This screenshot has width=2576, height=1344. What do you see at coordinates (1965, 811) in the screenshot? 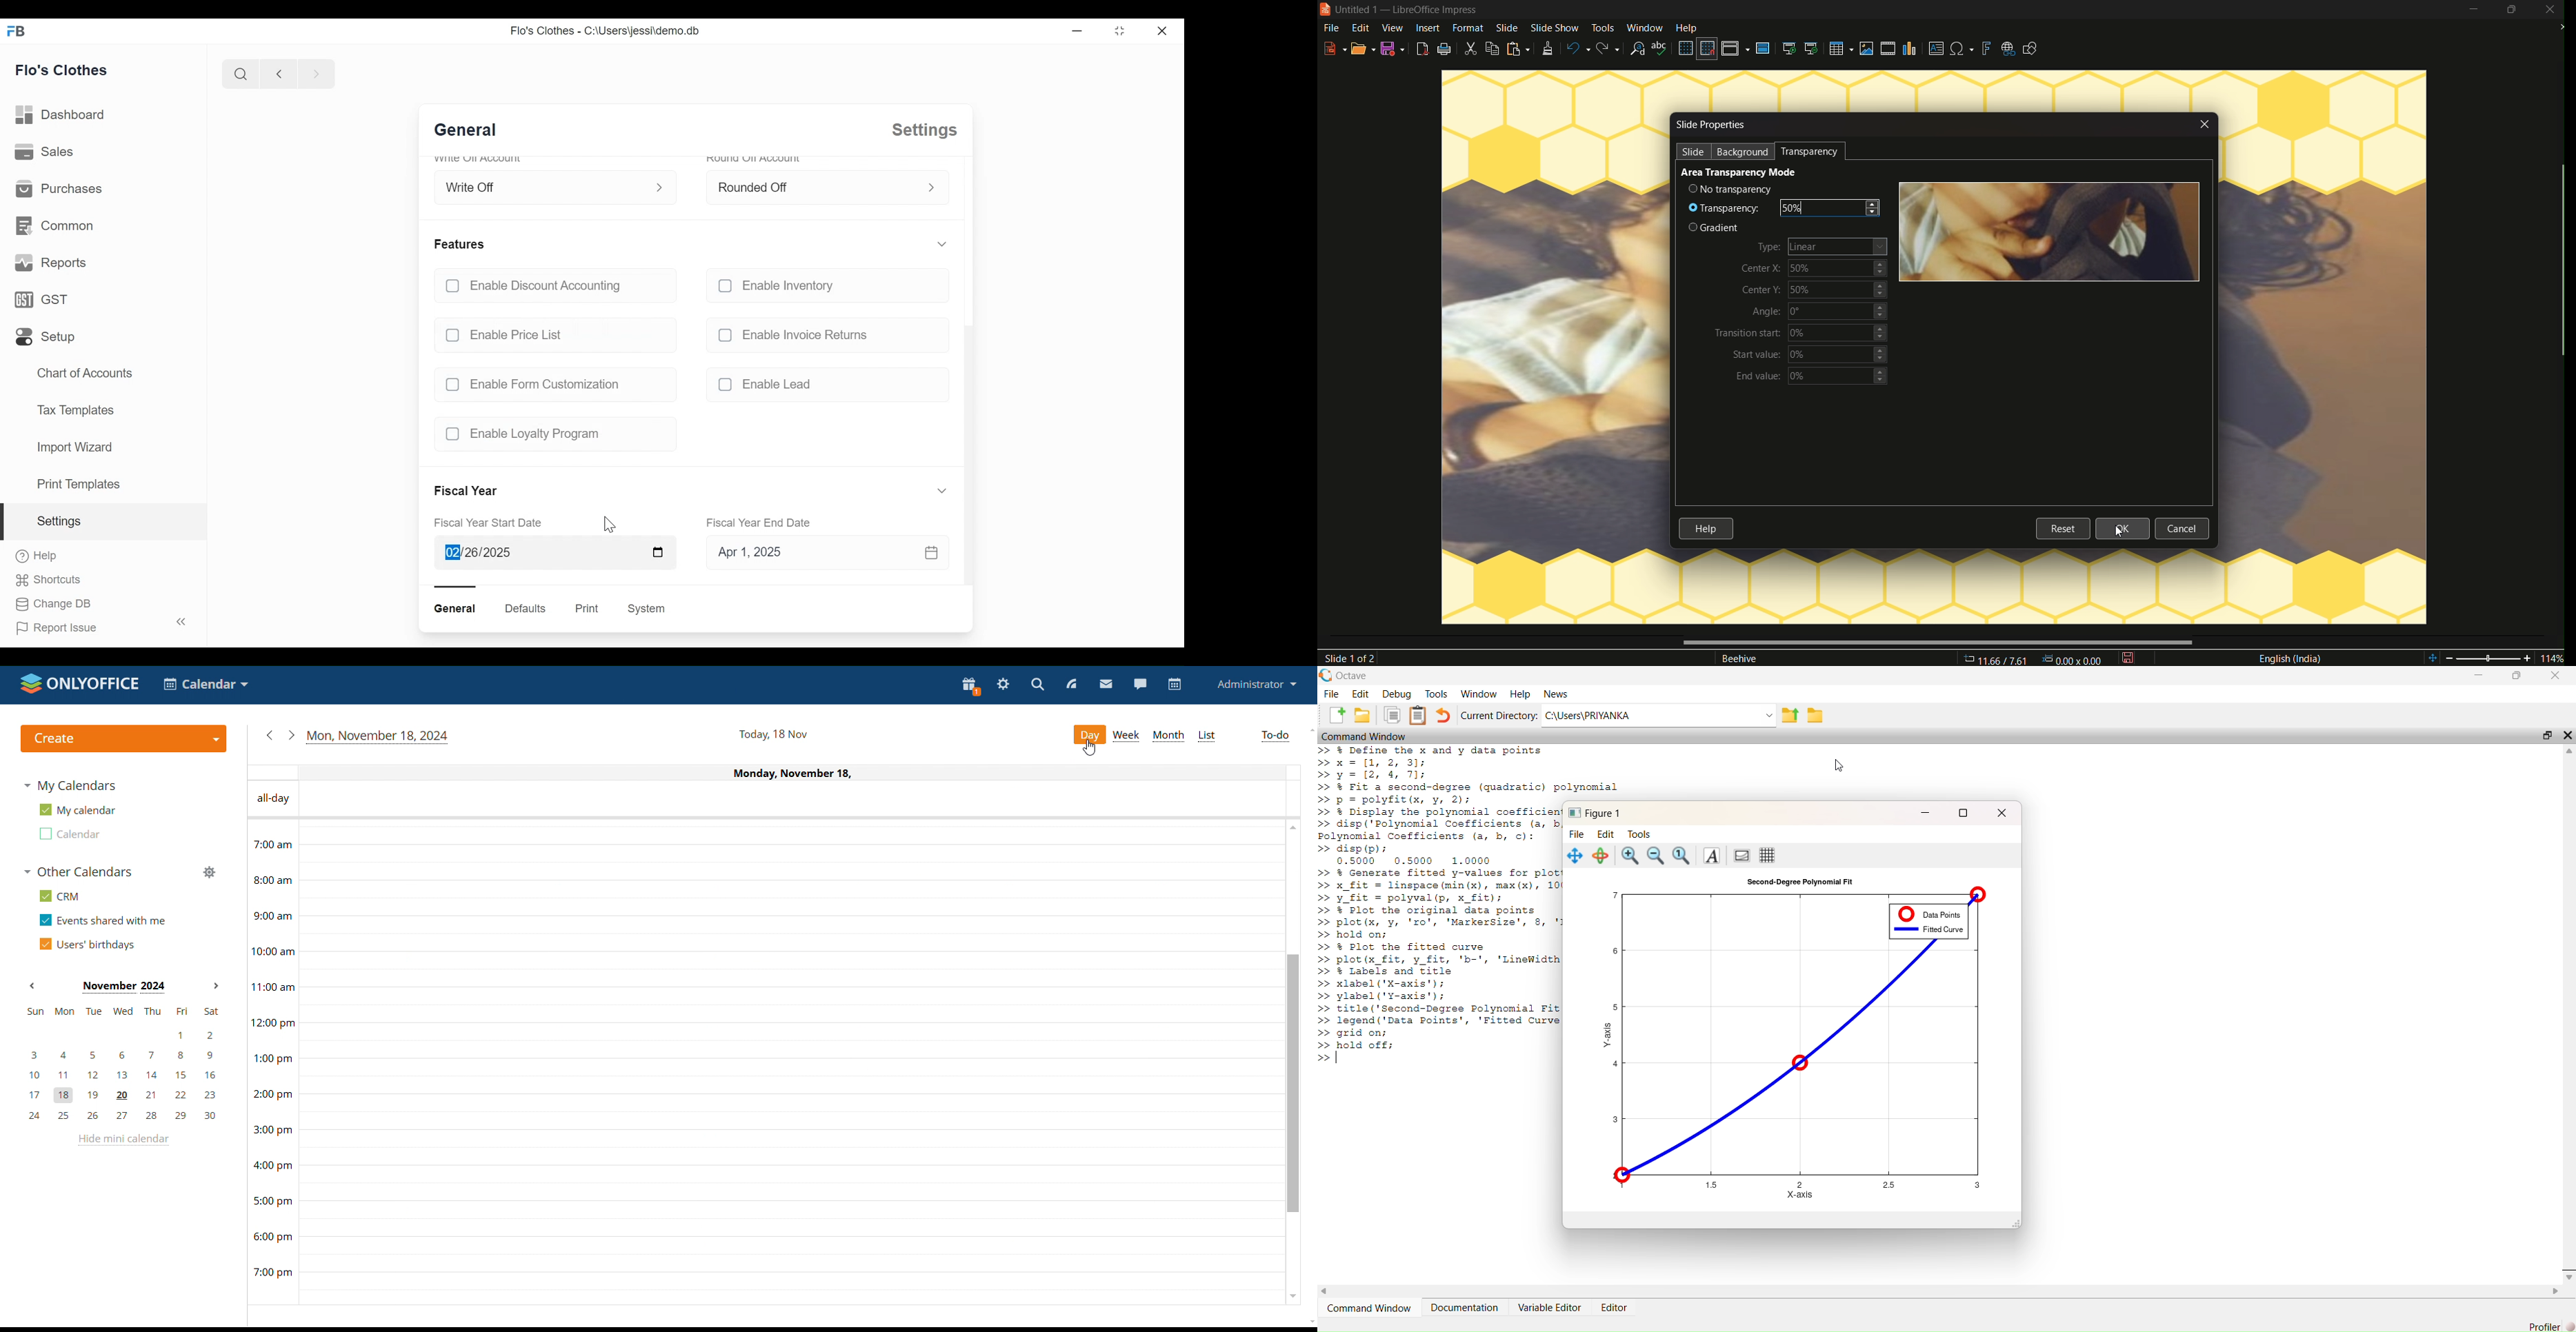
I see `Maximize` at bounding box center [1965, 811].